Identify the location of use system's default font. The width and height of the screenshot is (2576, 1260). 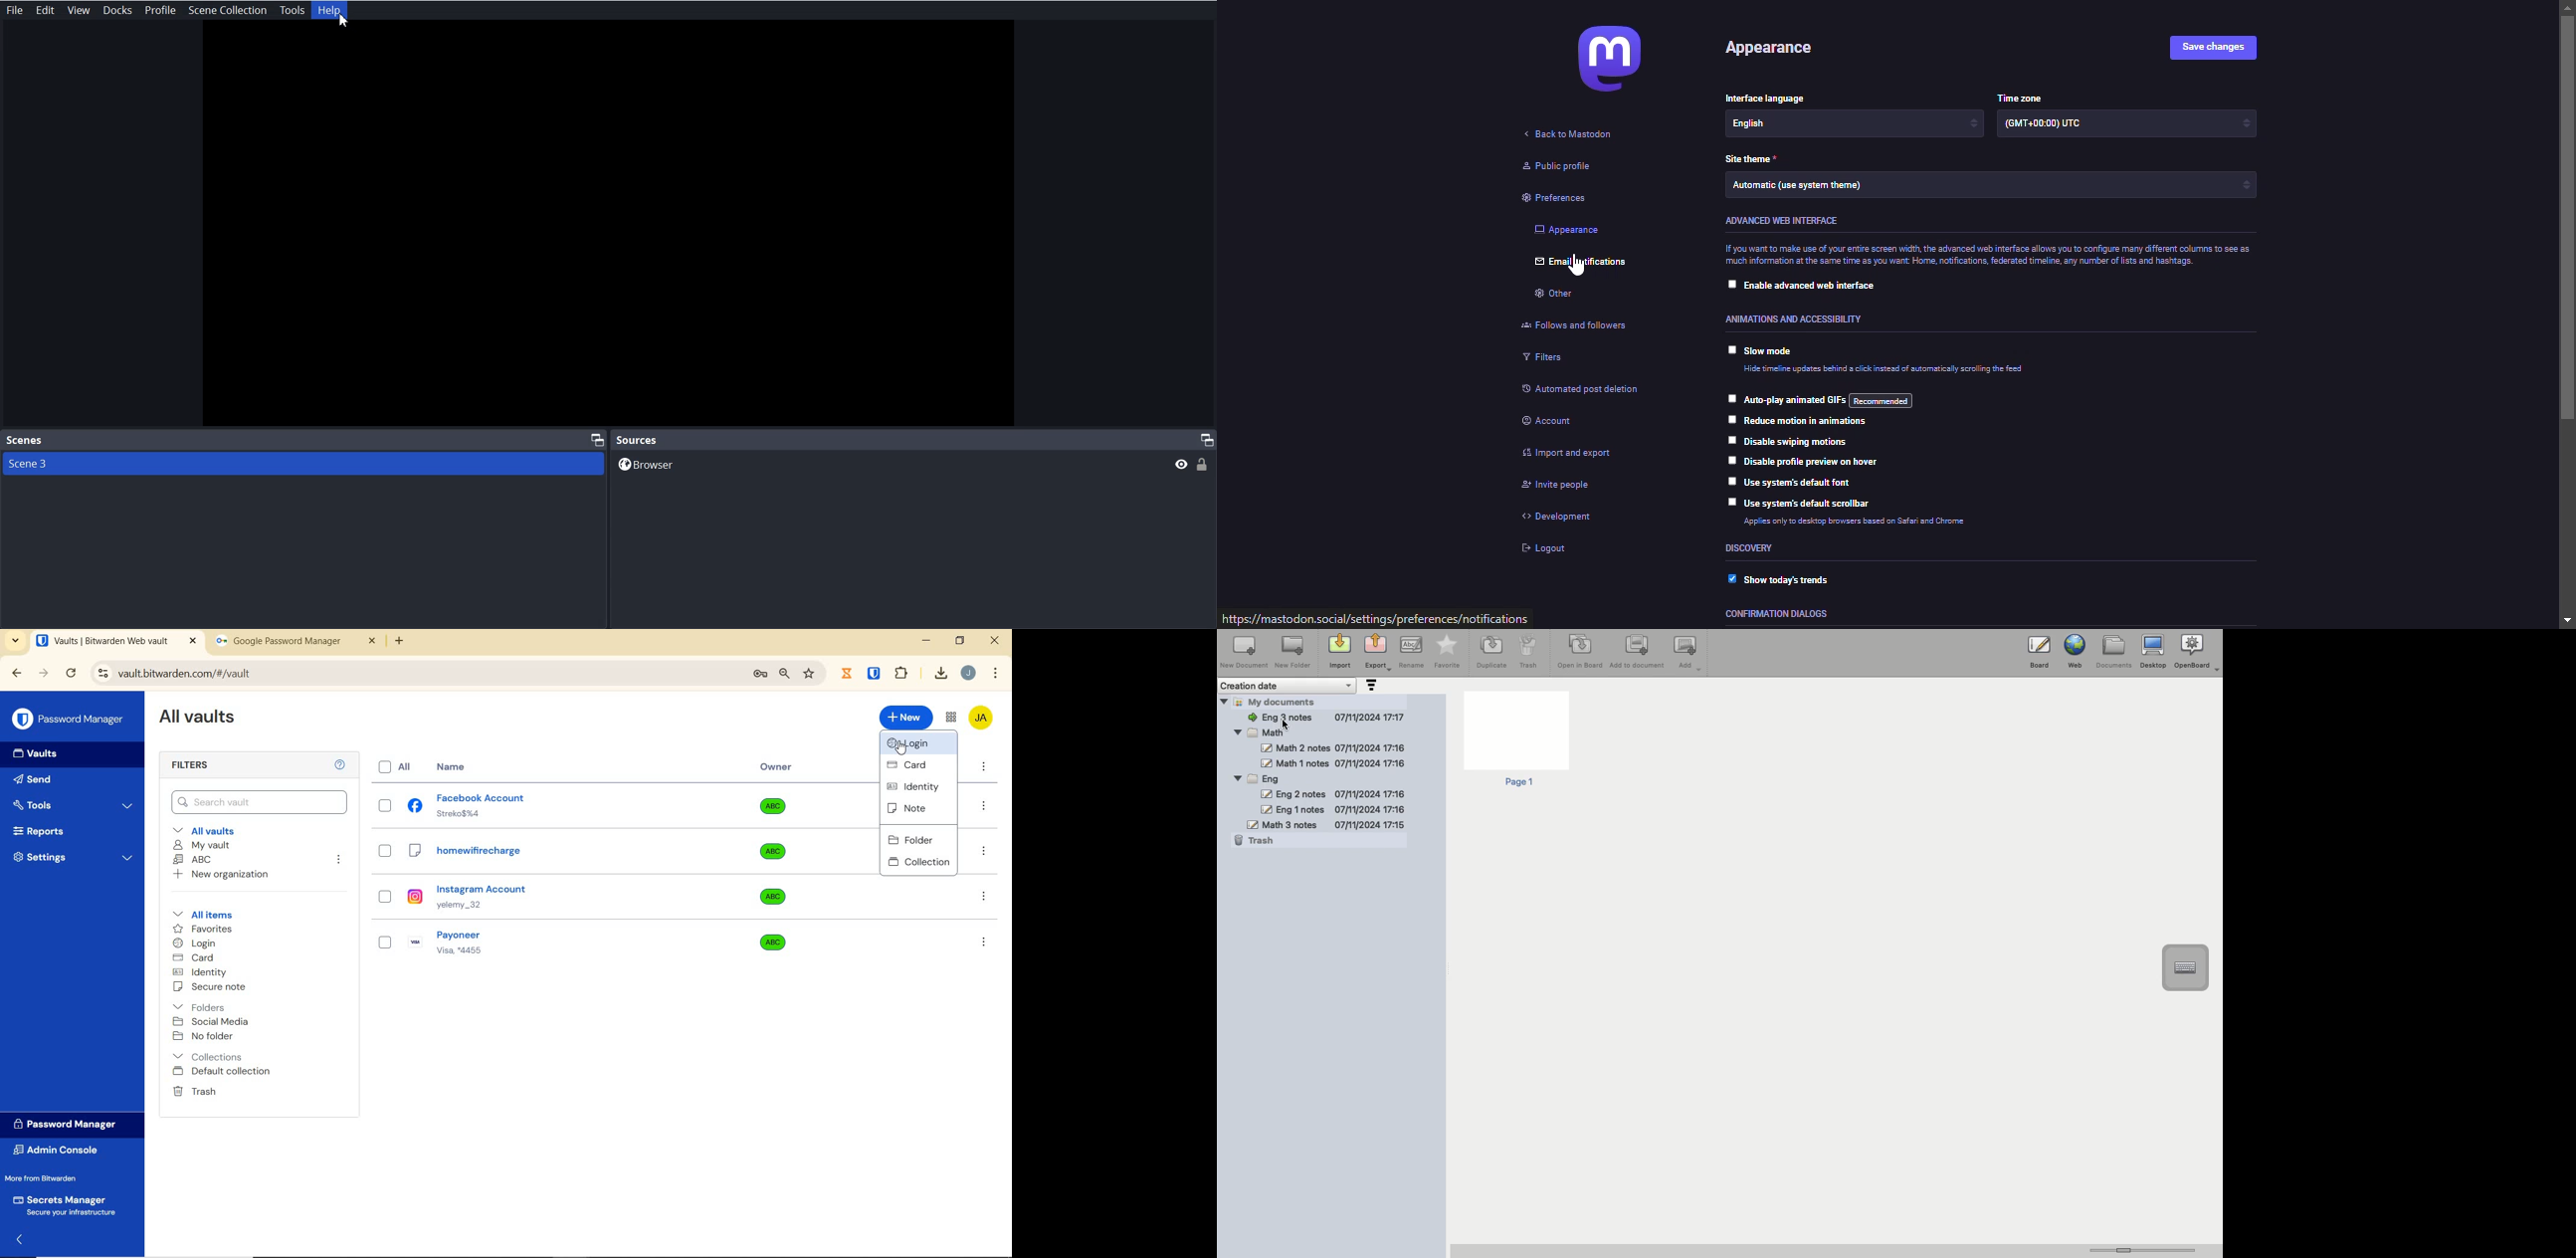
(1803, 482).